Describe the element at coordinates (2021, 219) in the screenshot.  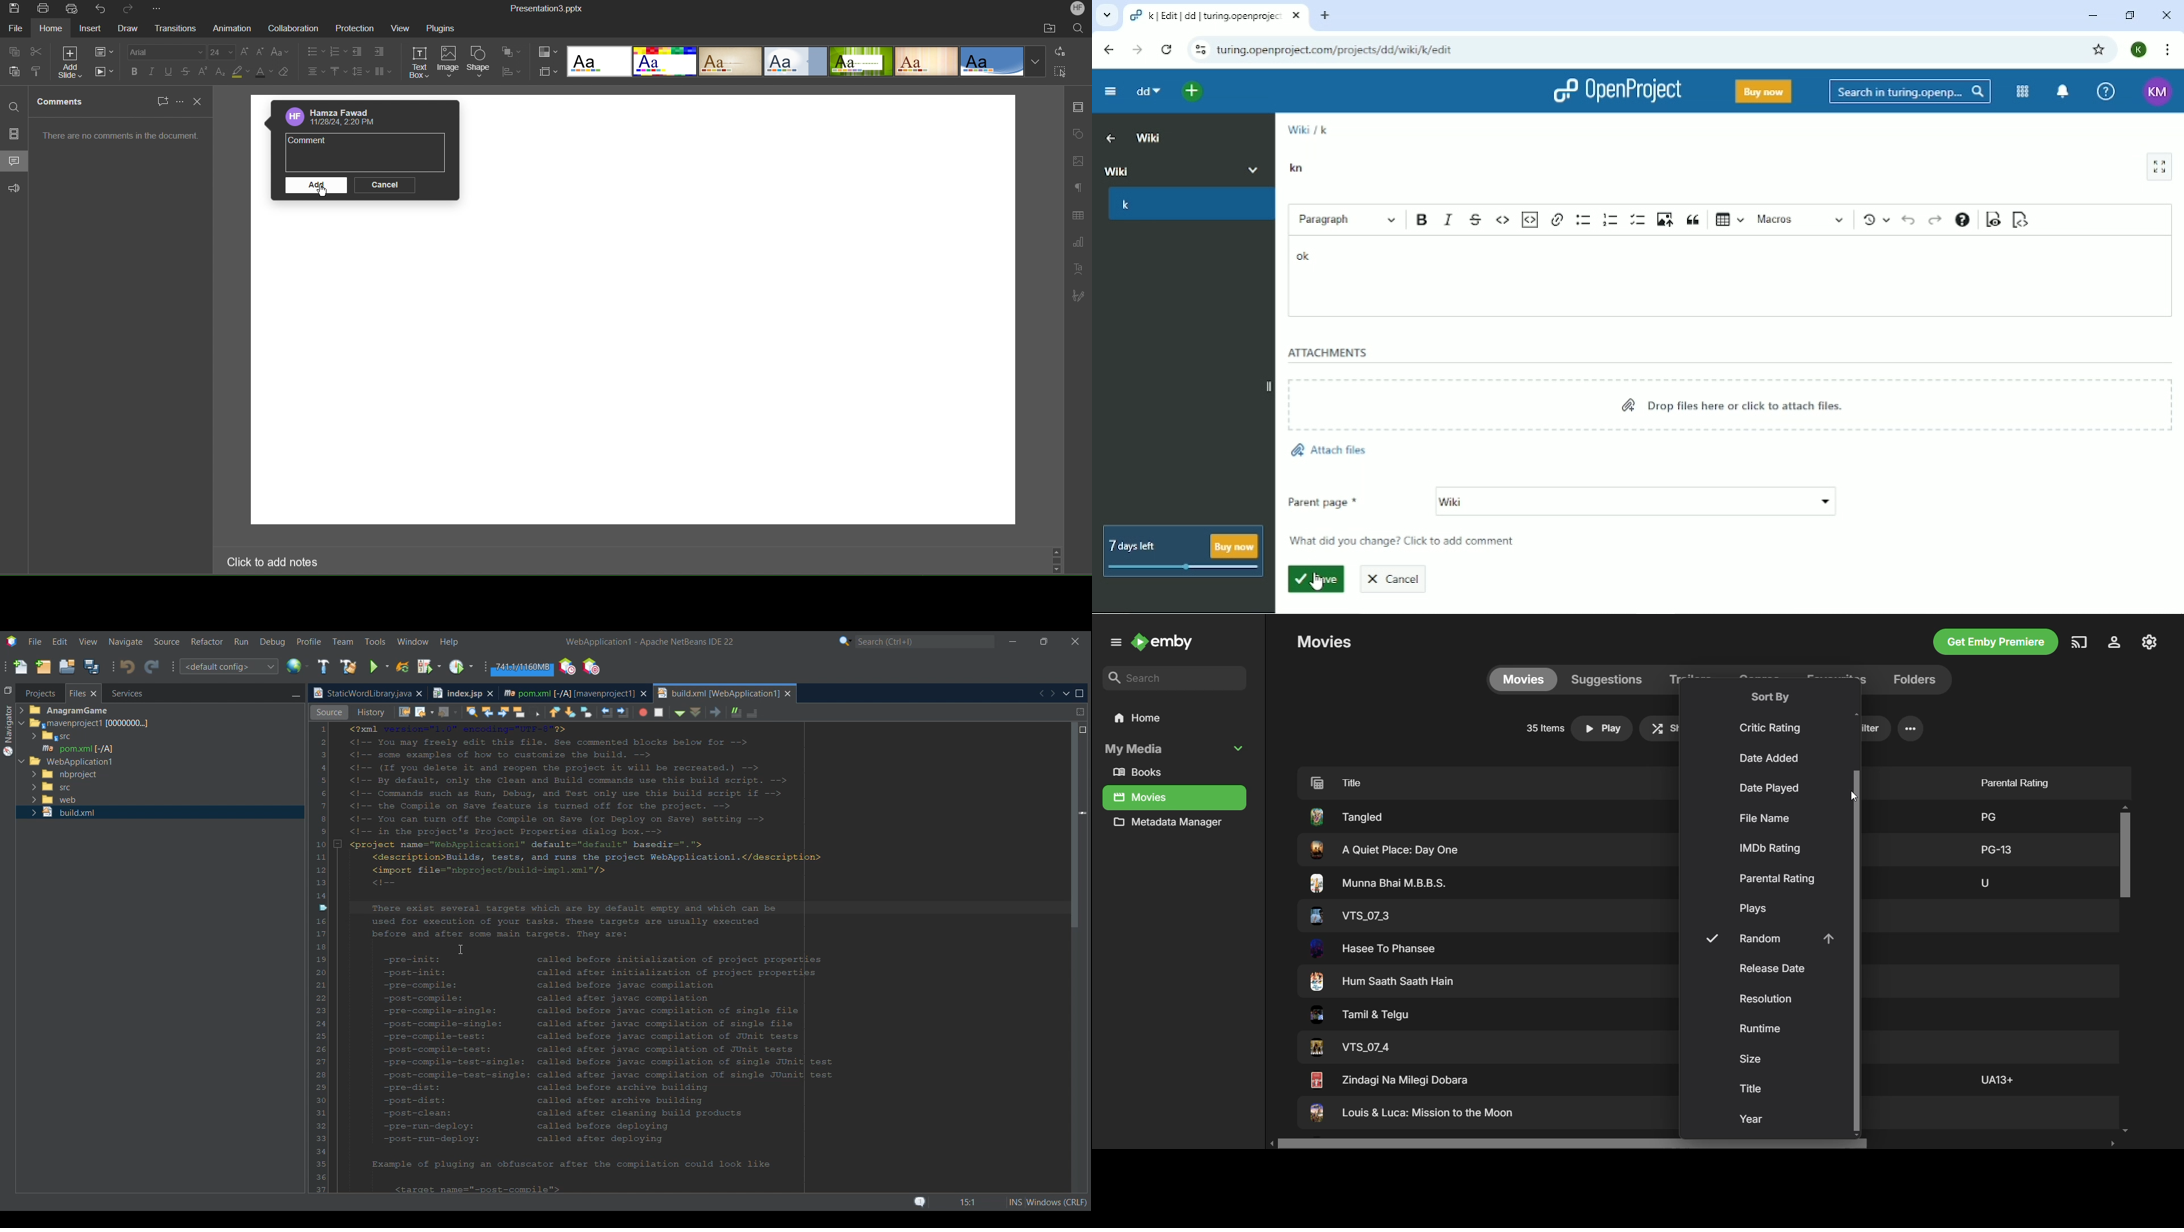
I see `Switch to markdown mode` at that location.